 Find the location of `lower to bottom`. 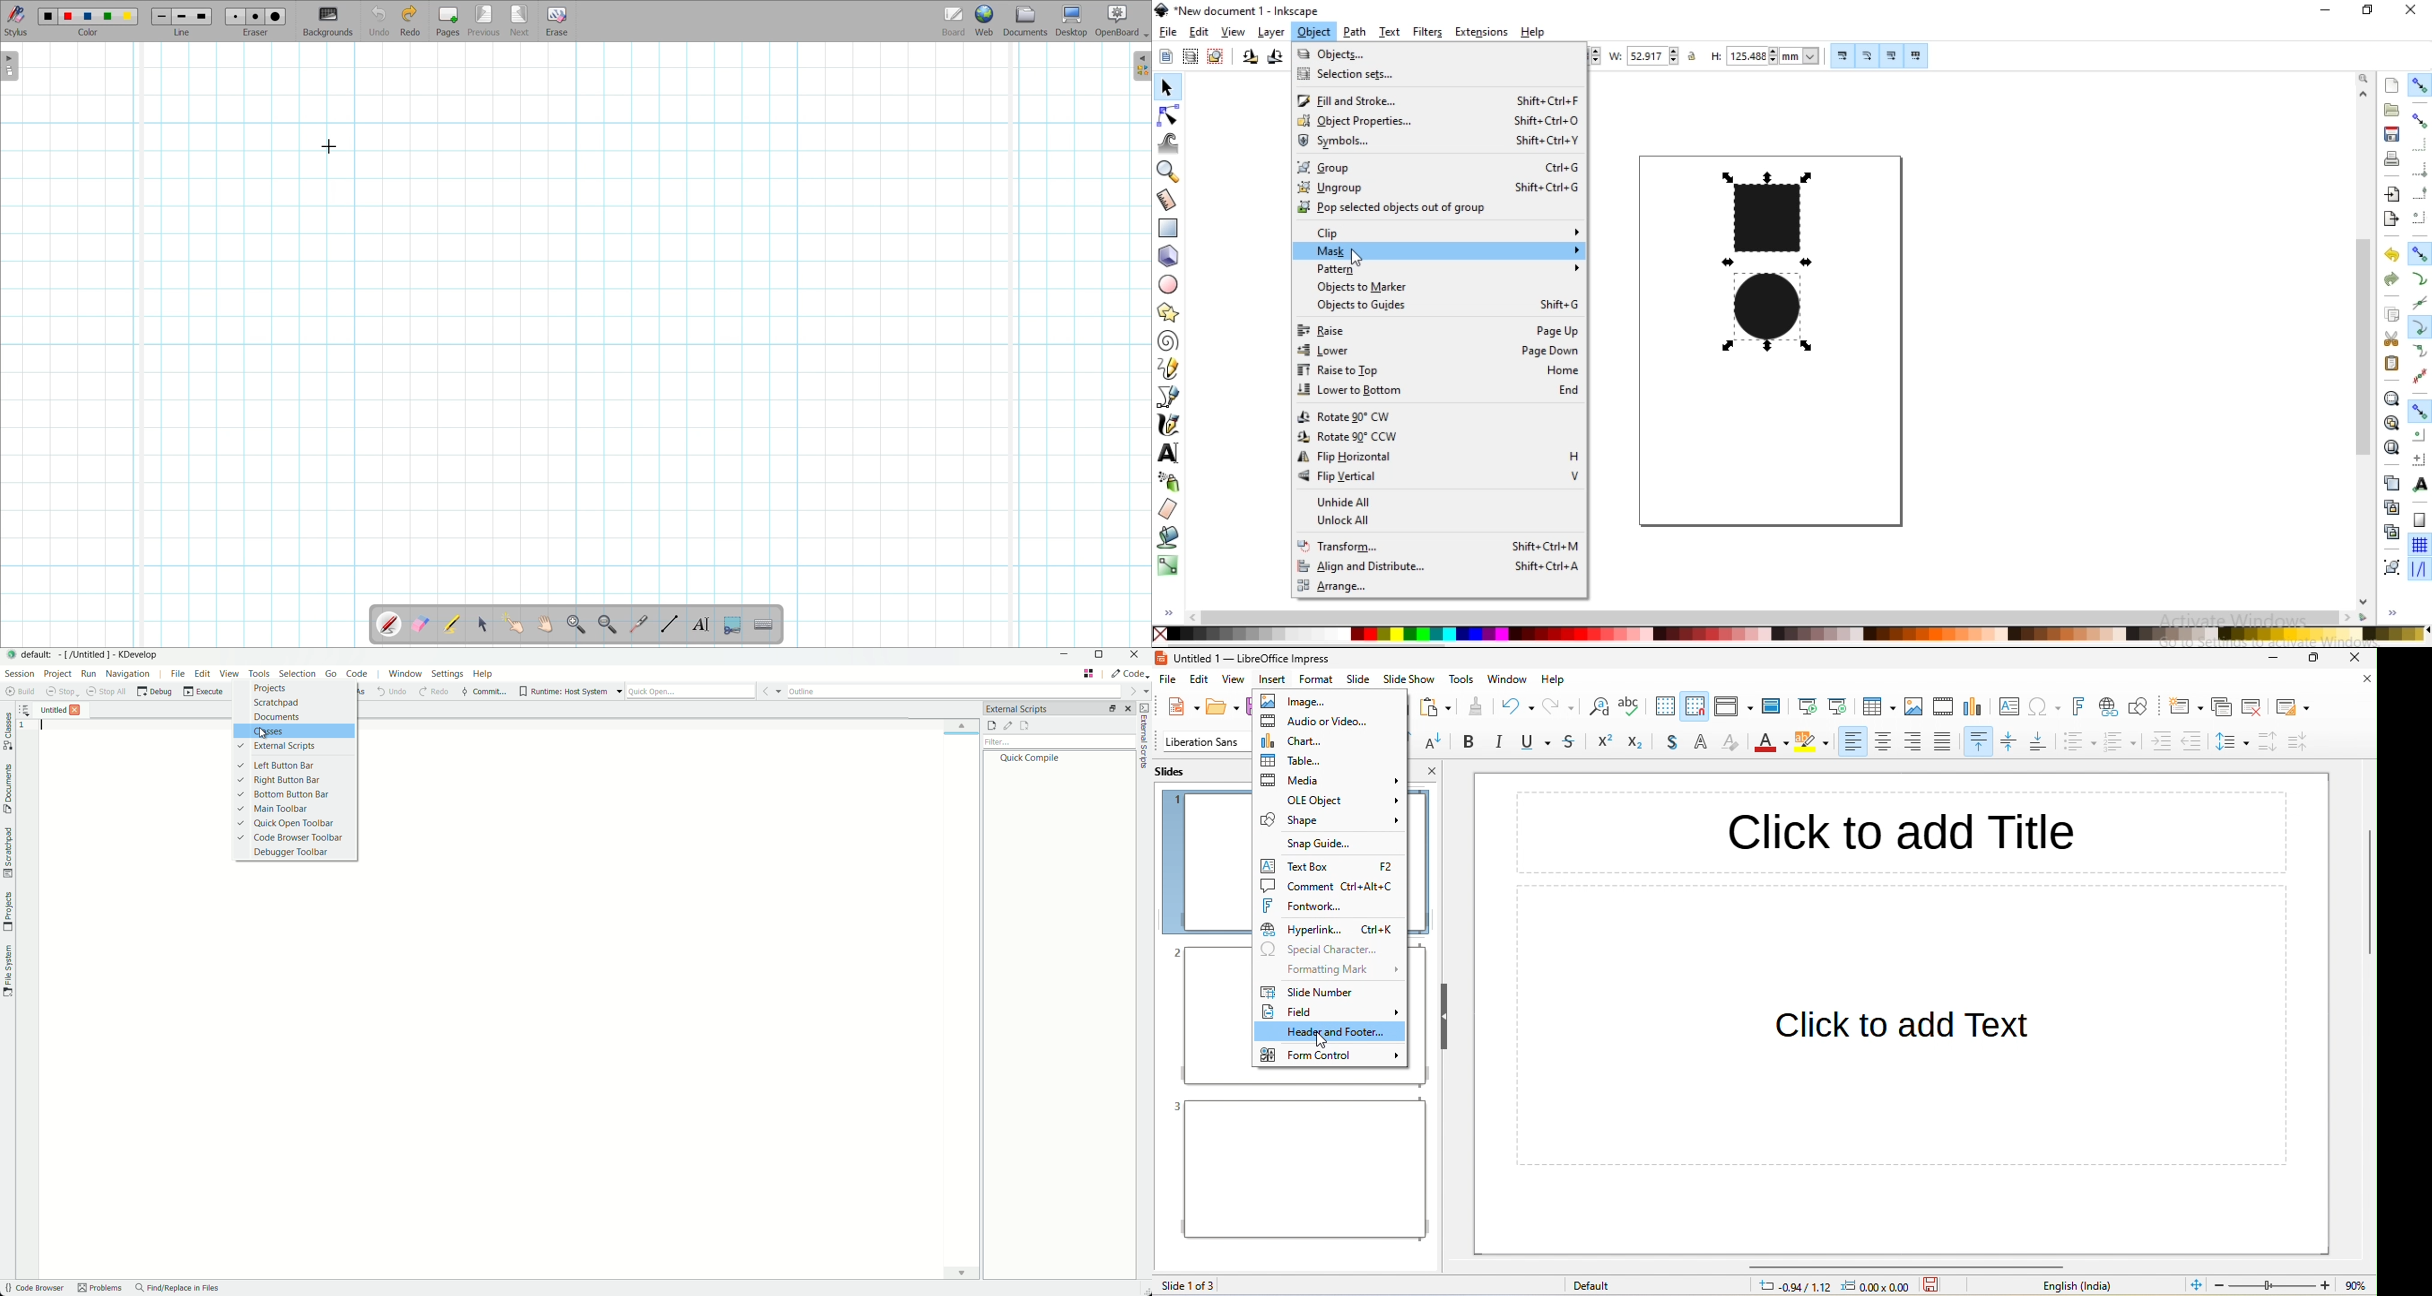

lower to bottom is located at coordinates (1438, 391).